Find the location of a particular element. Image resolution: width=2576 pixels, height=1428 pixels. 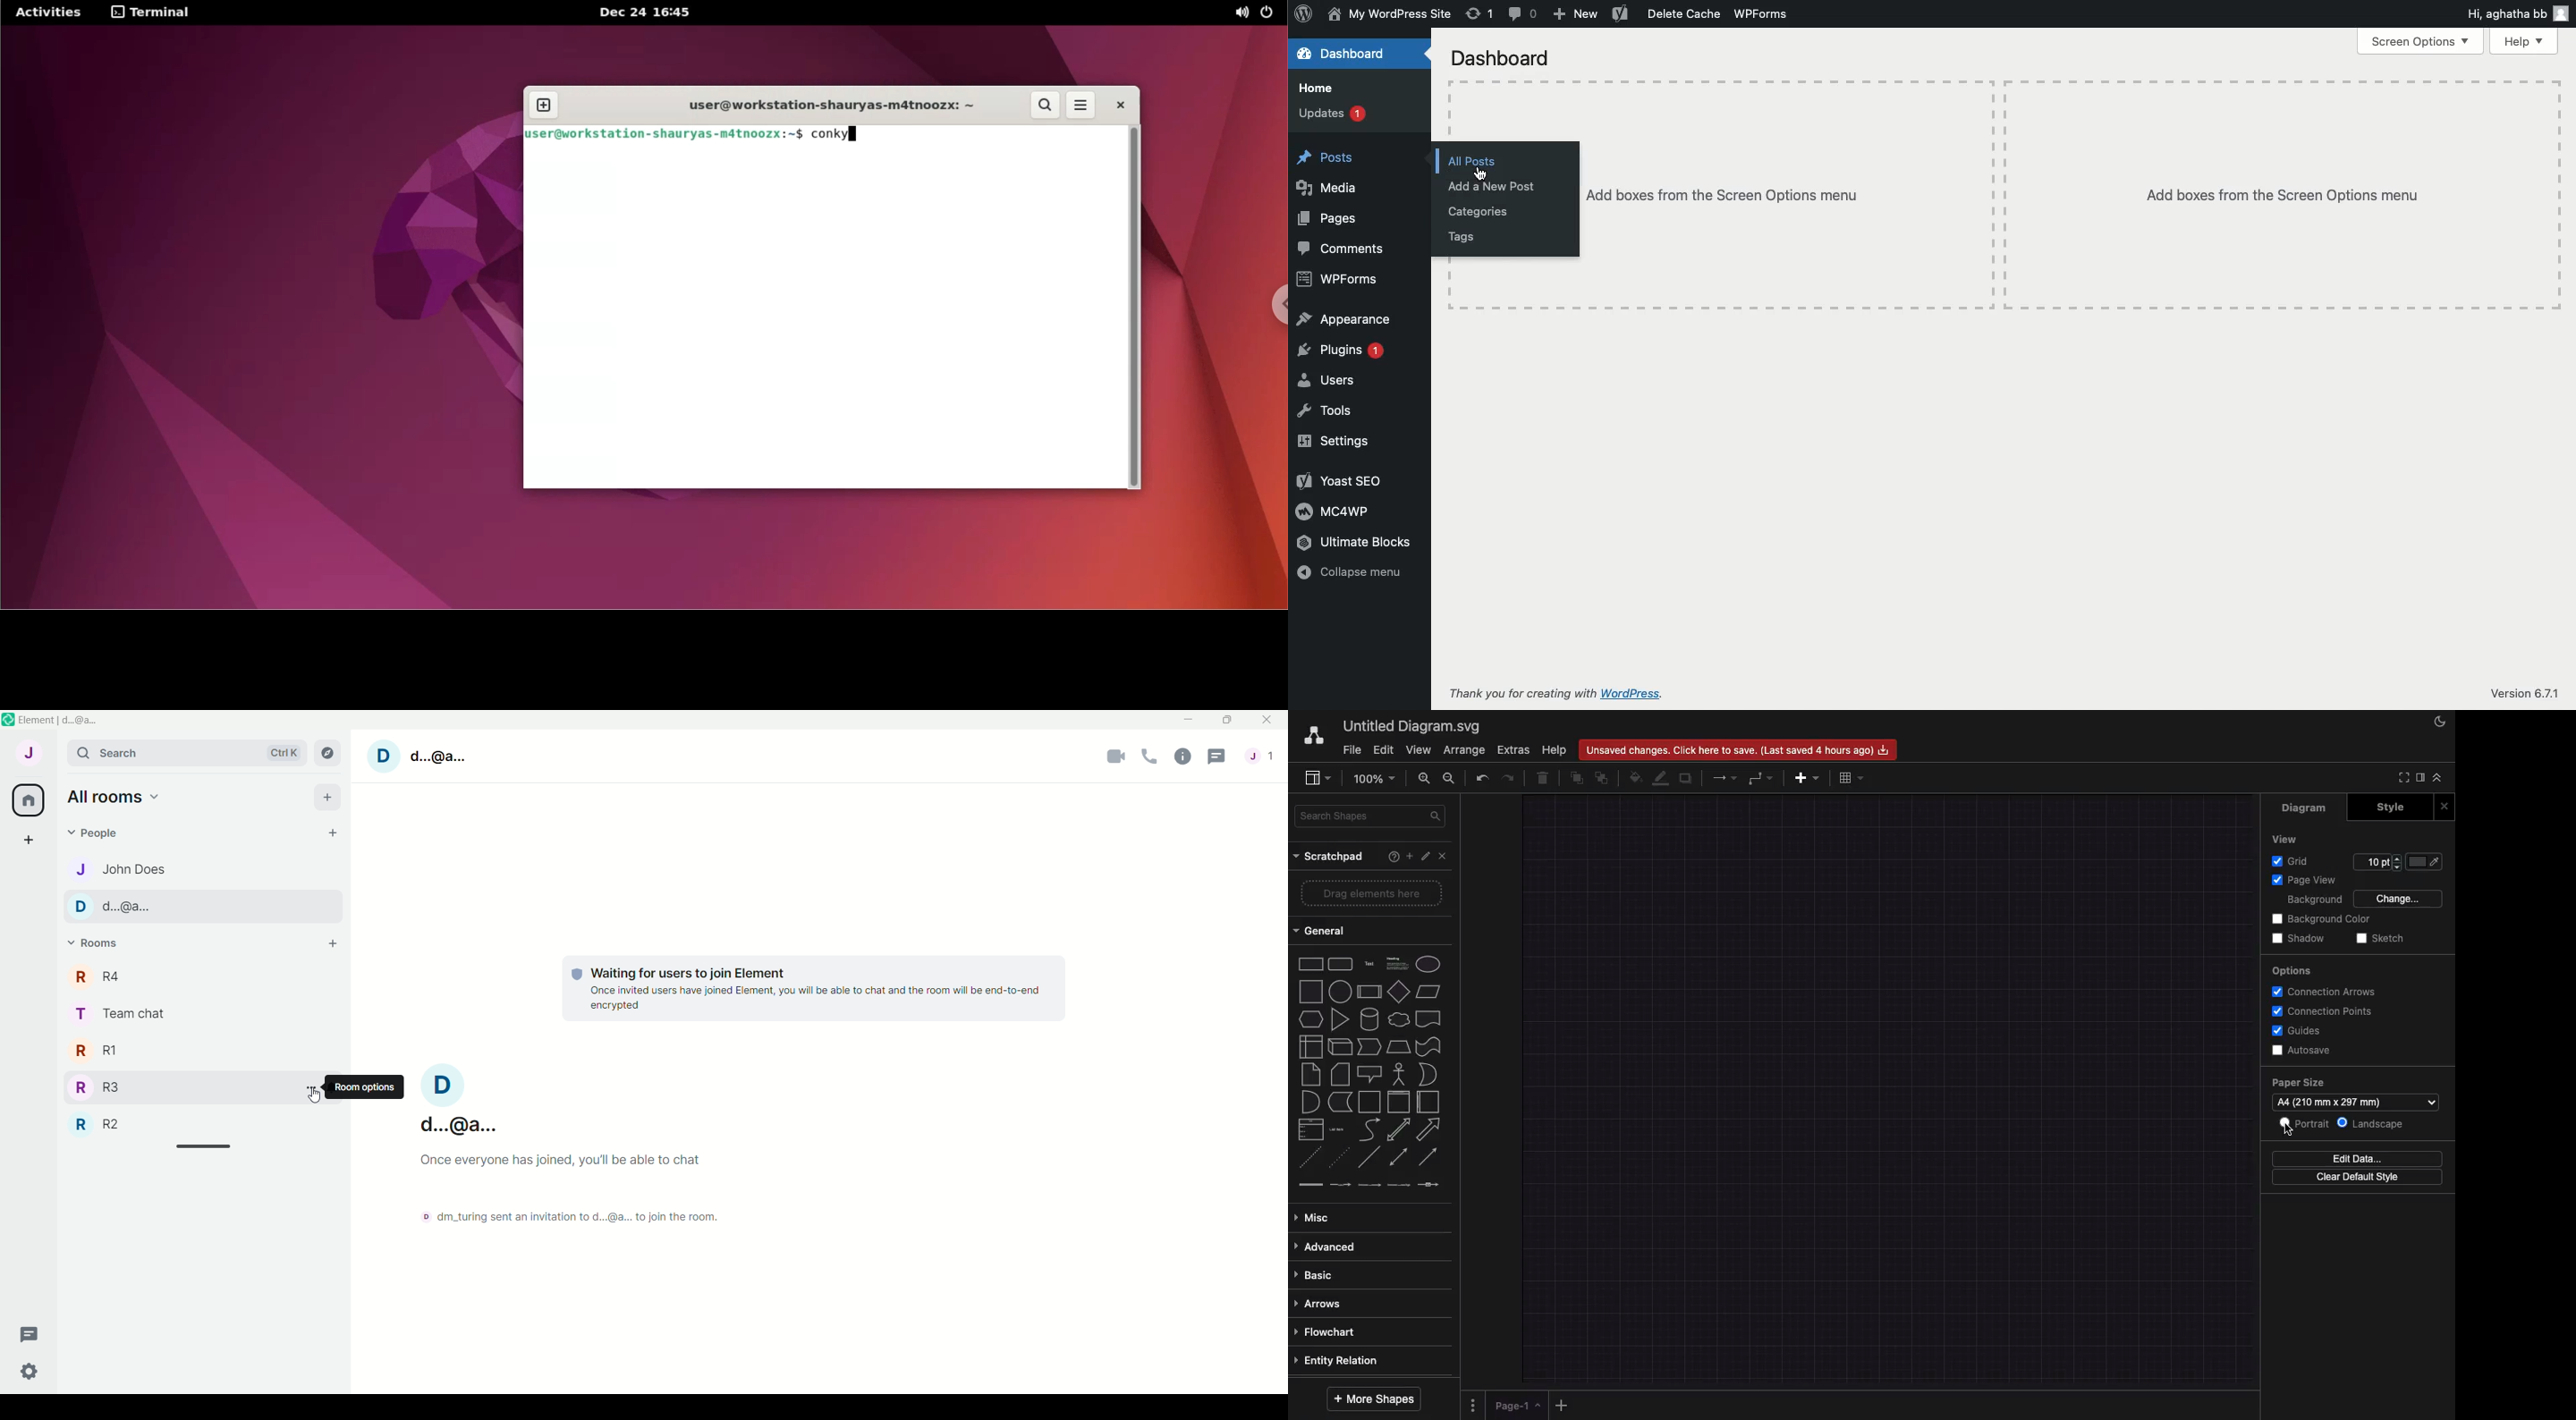

account: d...@a... is located at coordinates (462, 1100).